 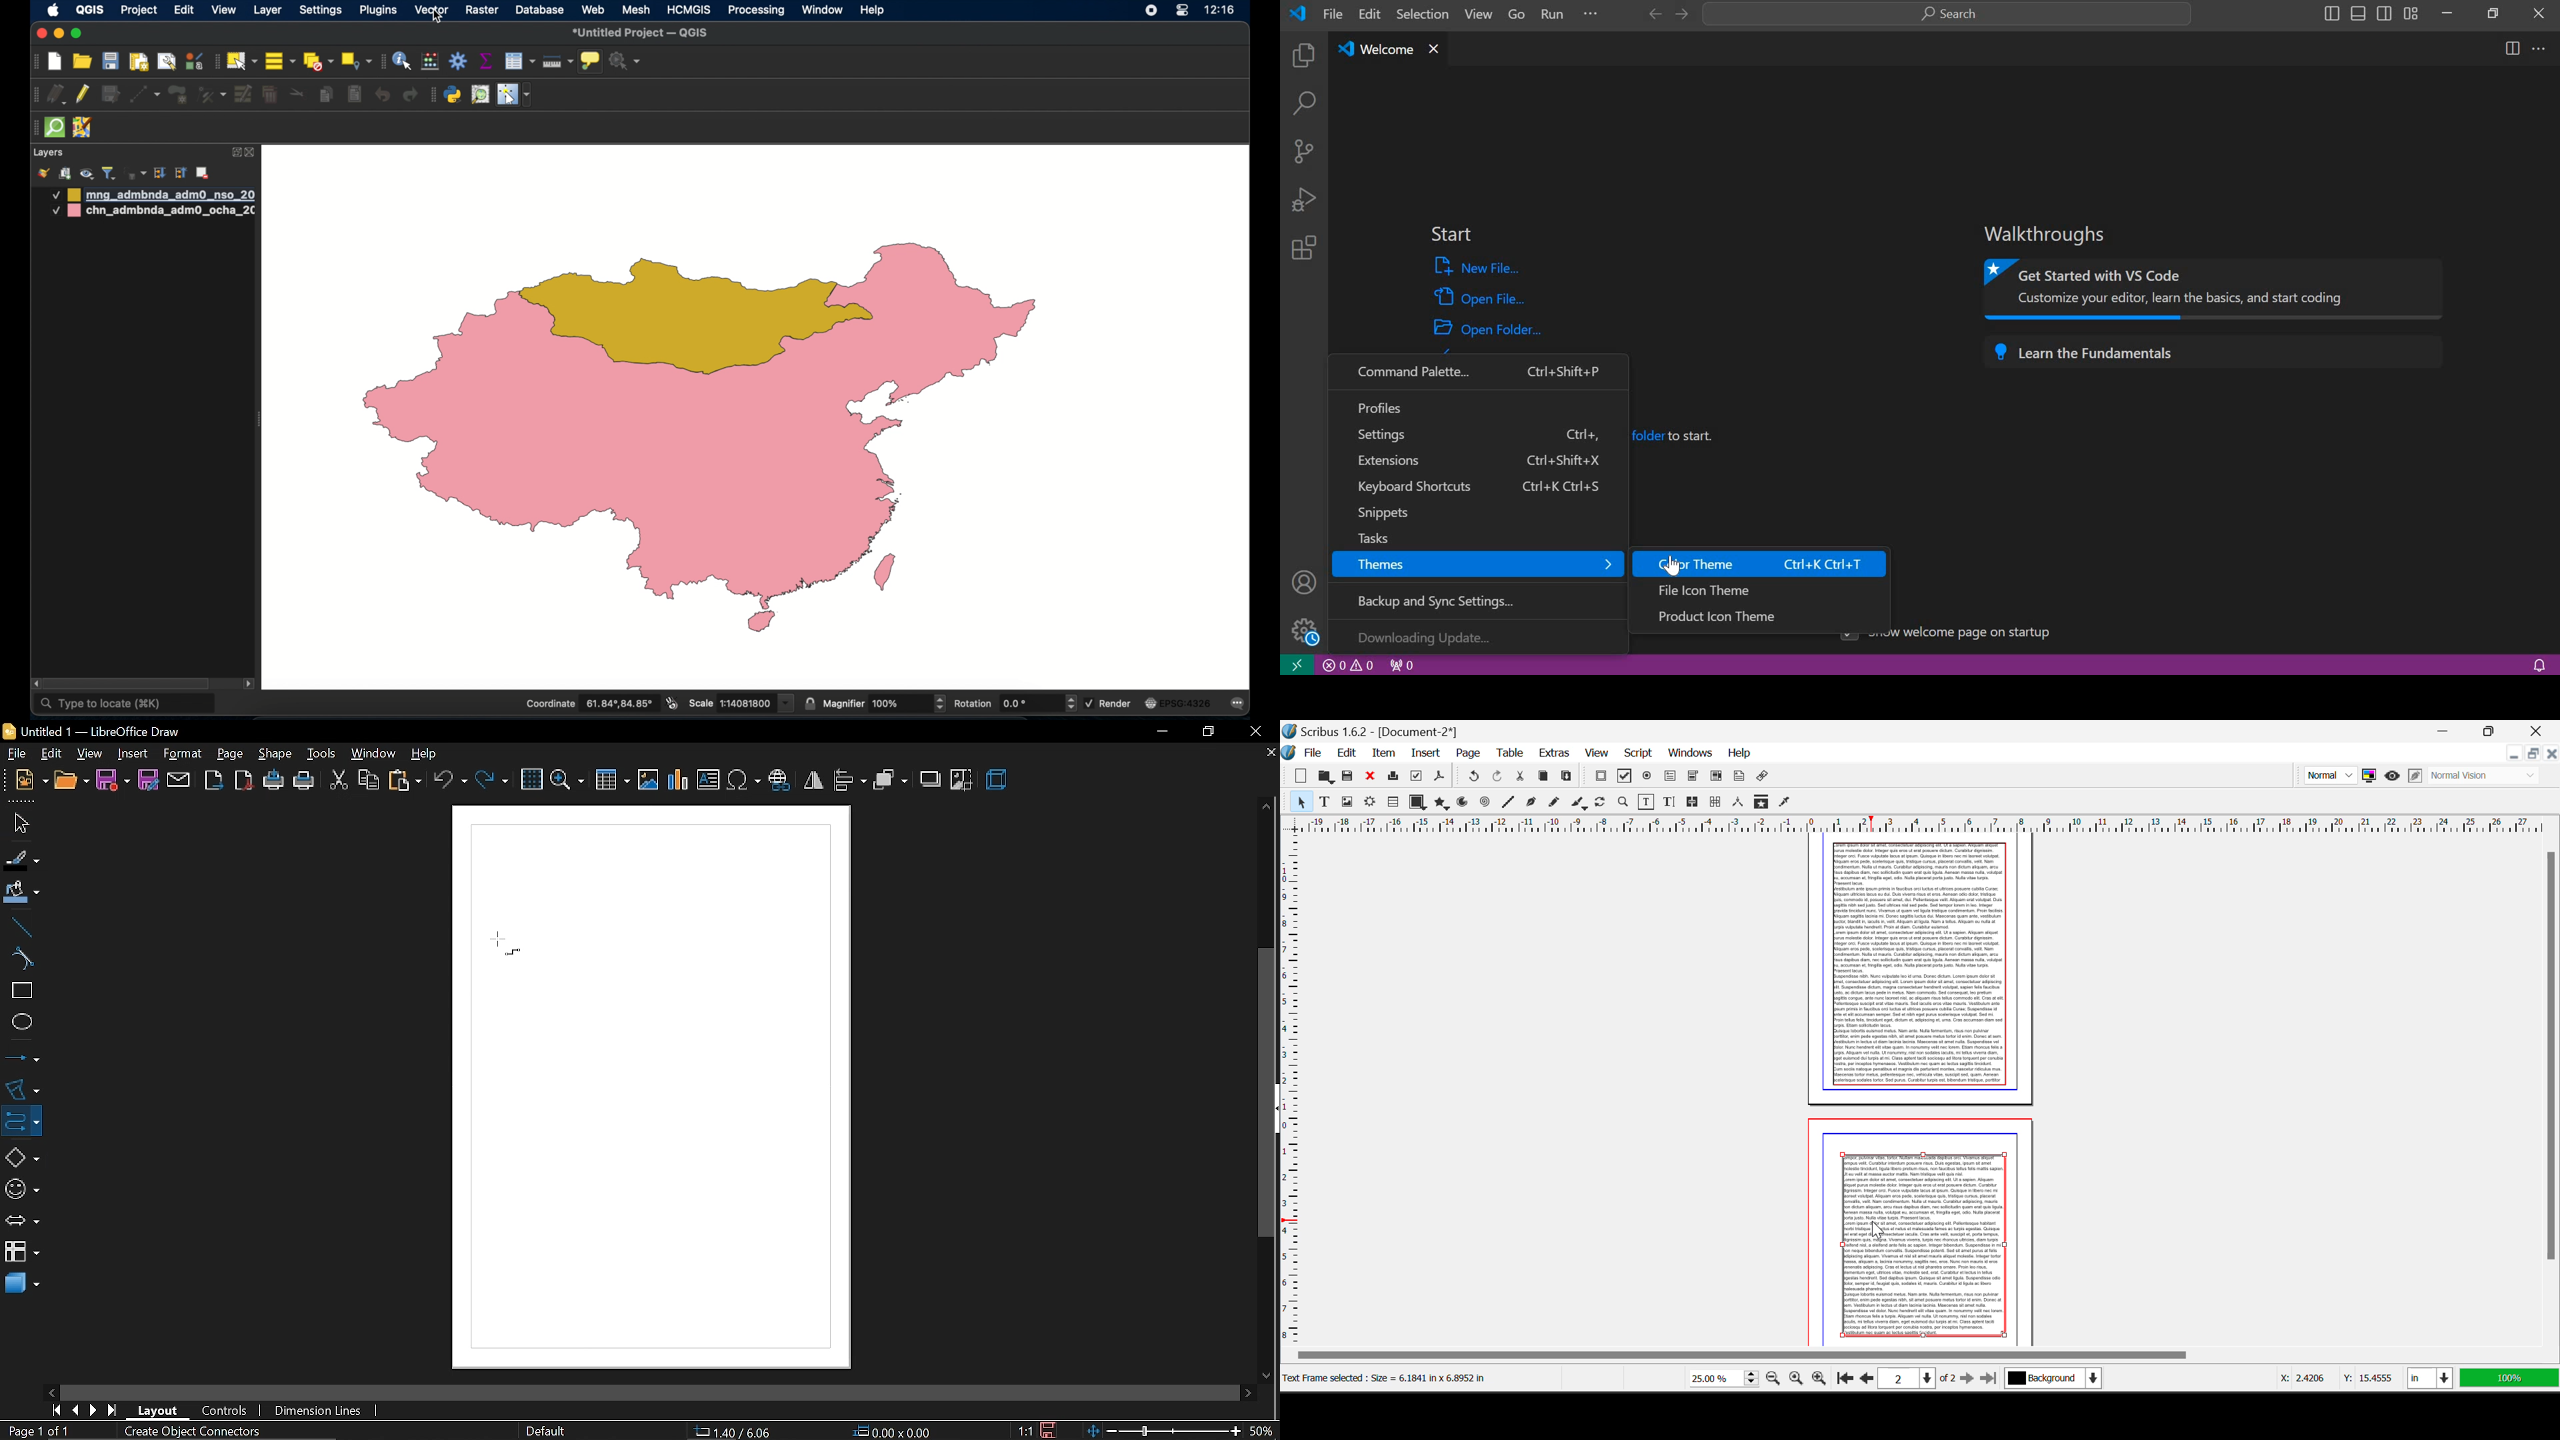 I want to click on redo, so click(x=492, y=782).